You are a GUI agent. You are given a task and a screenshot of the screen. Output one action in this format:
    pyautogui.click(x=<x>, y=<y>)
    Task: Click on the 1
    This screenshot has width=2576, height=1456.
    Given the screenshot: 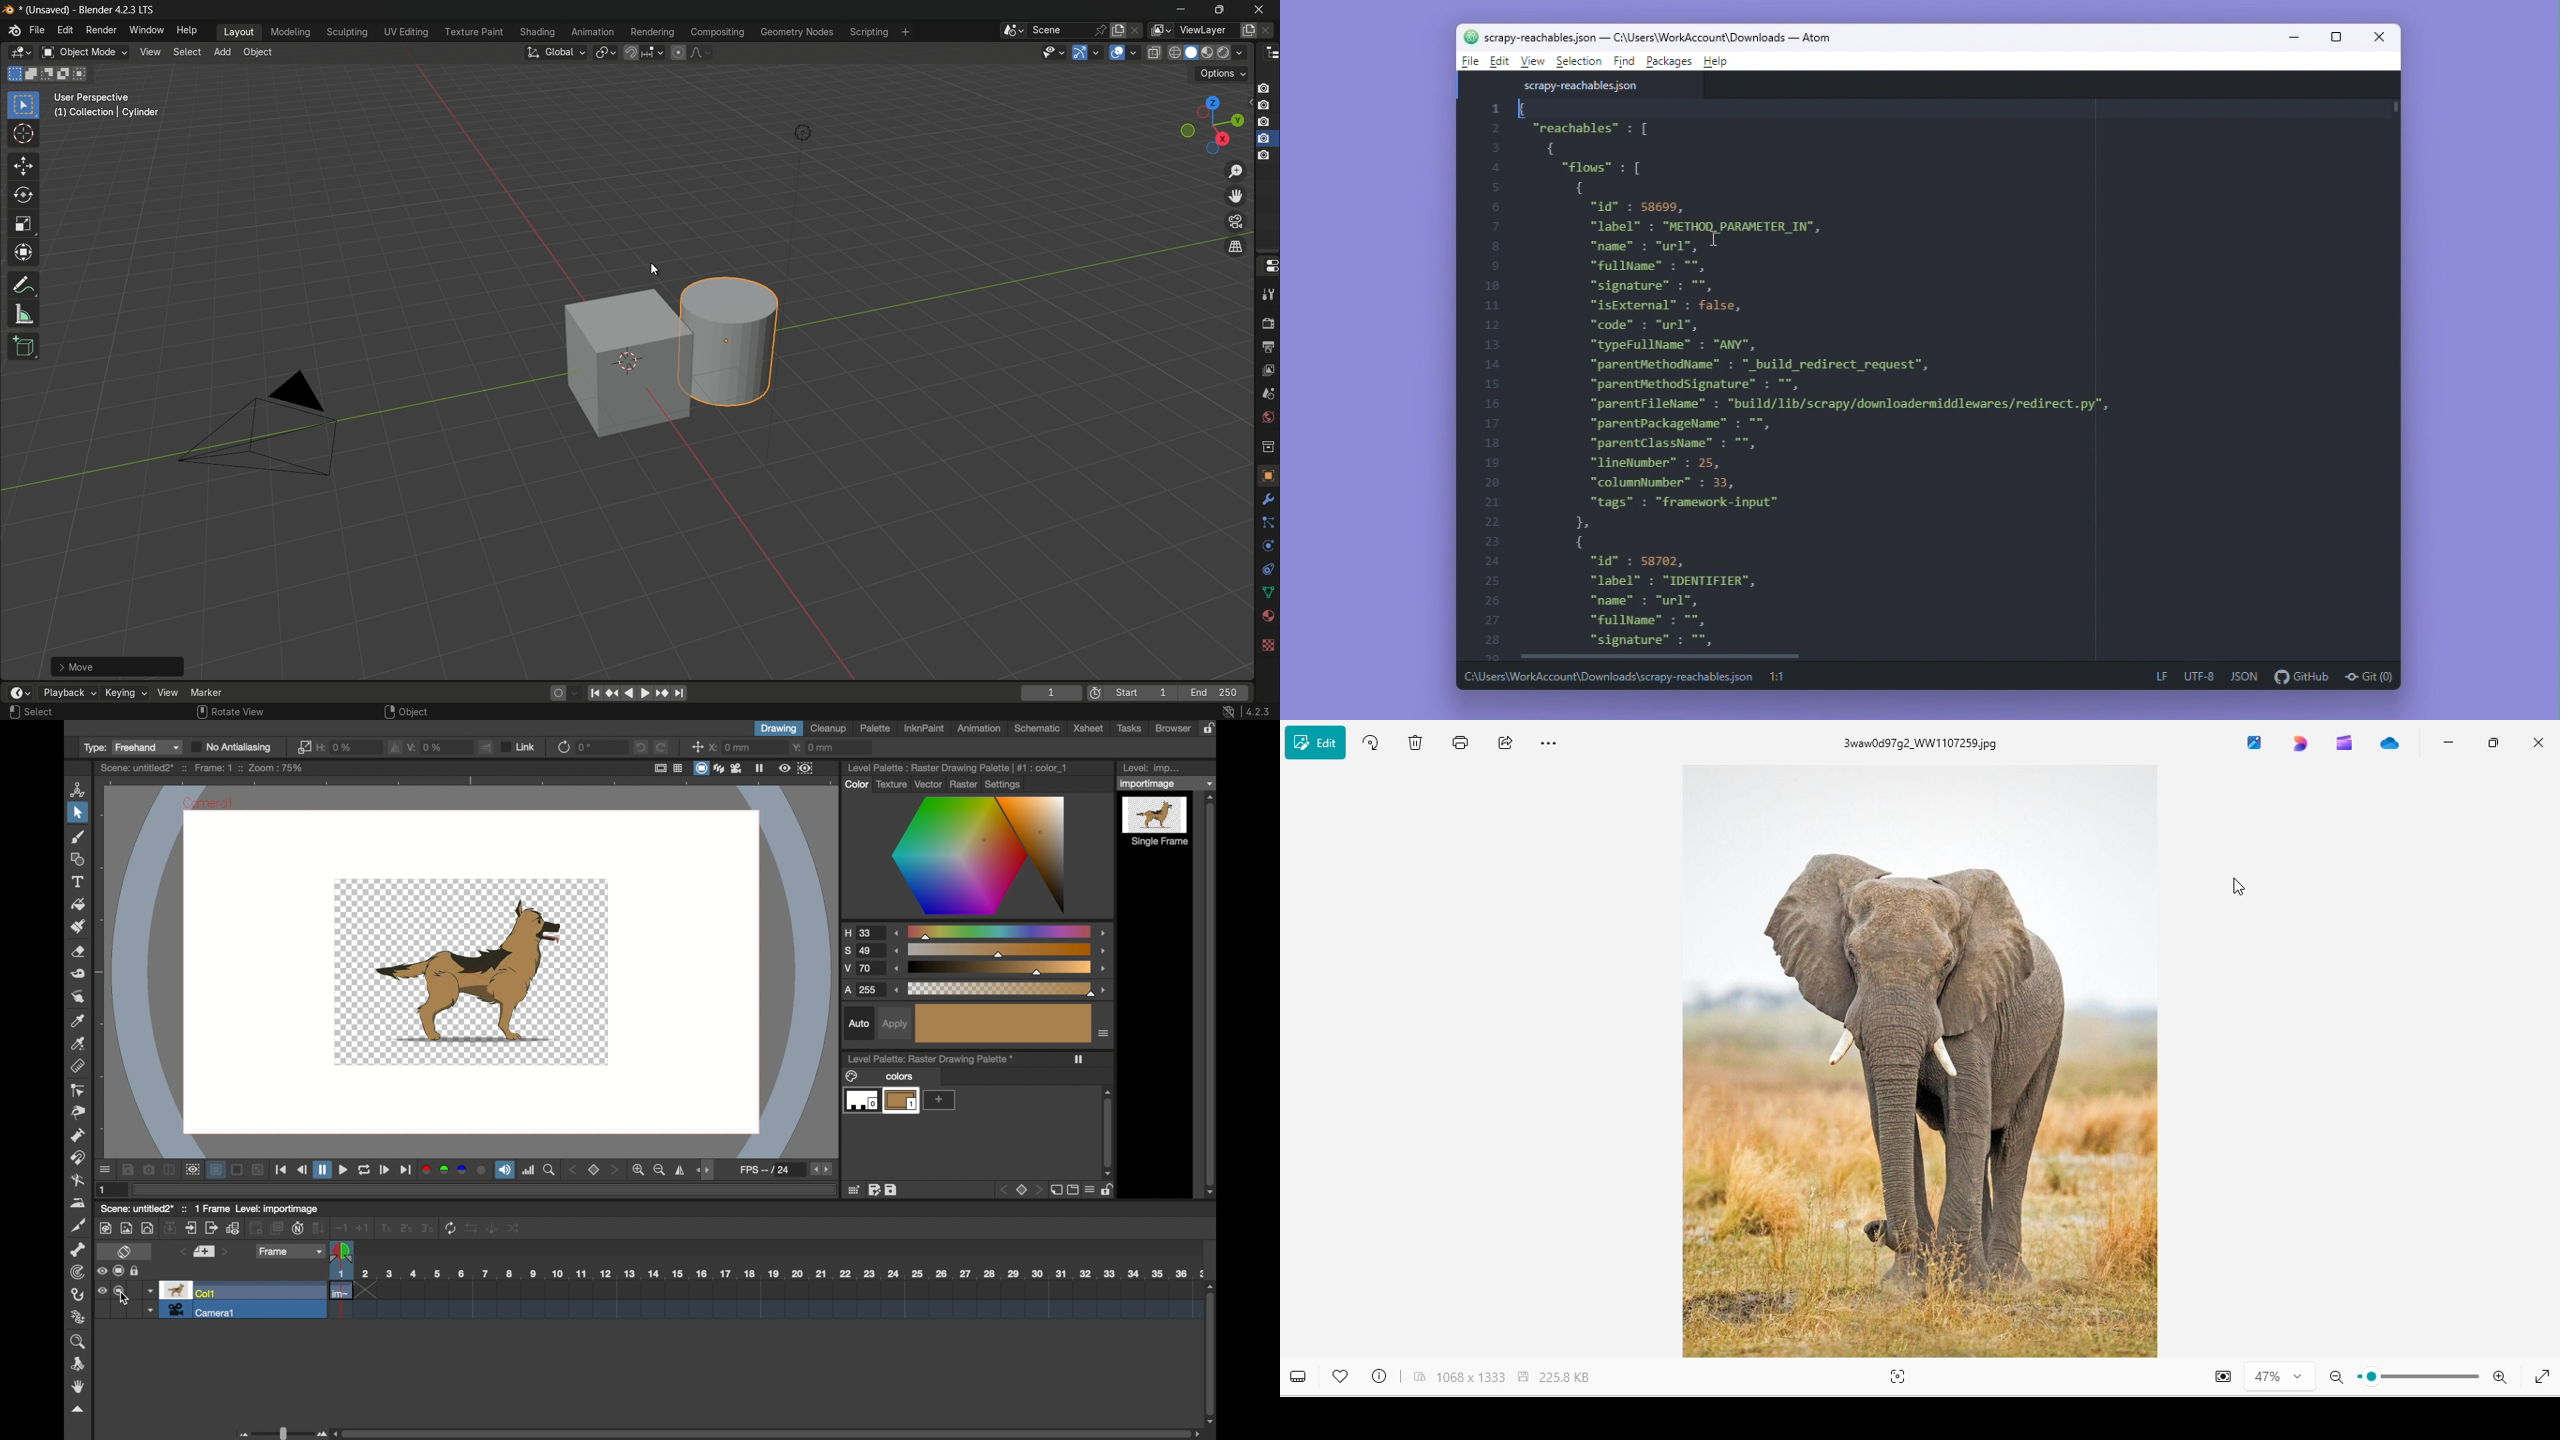 What is the action you would take?
    pyautogui.click(x=385, y=1228)
    